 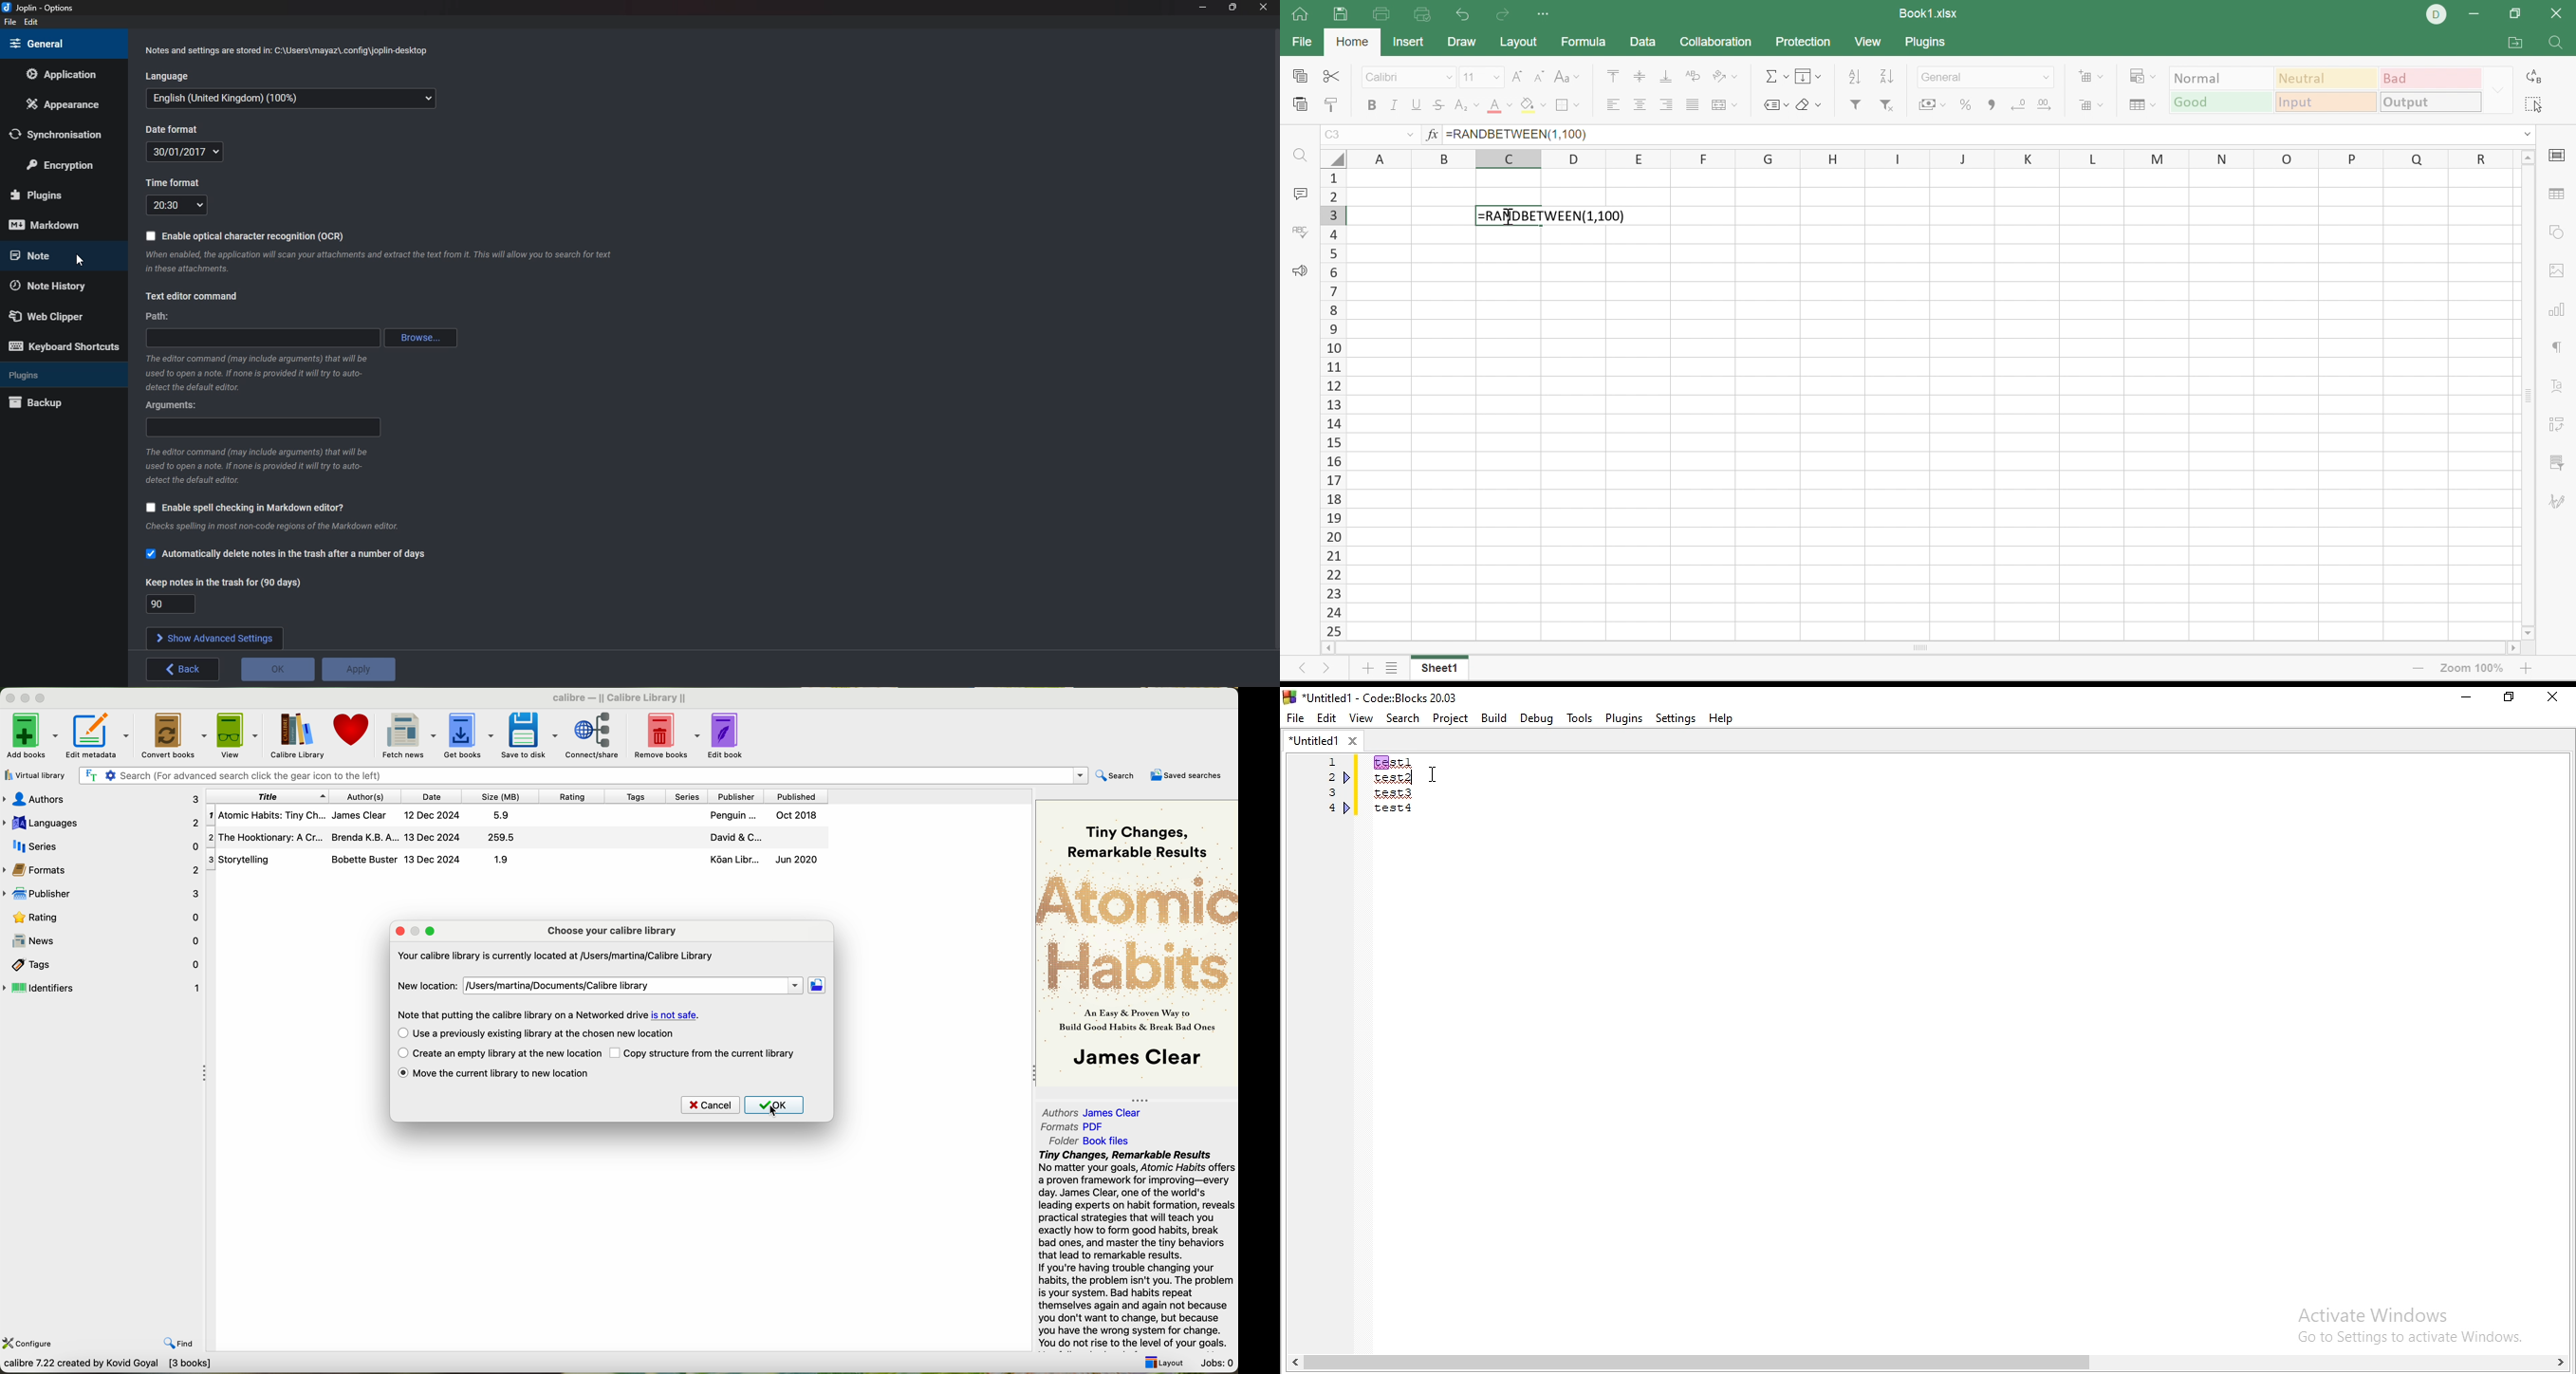 What do you see at coordinates (1645, 44) in the screenshot?
I see `Data` at bounding box center [1645, 44].